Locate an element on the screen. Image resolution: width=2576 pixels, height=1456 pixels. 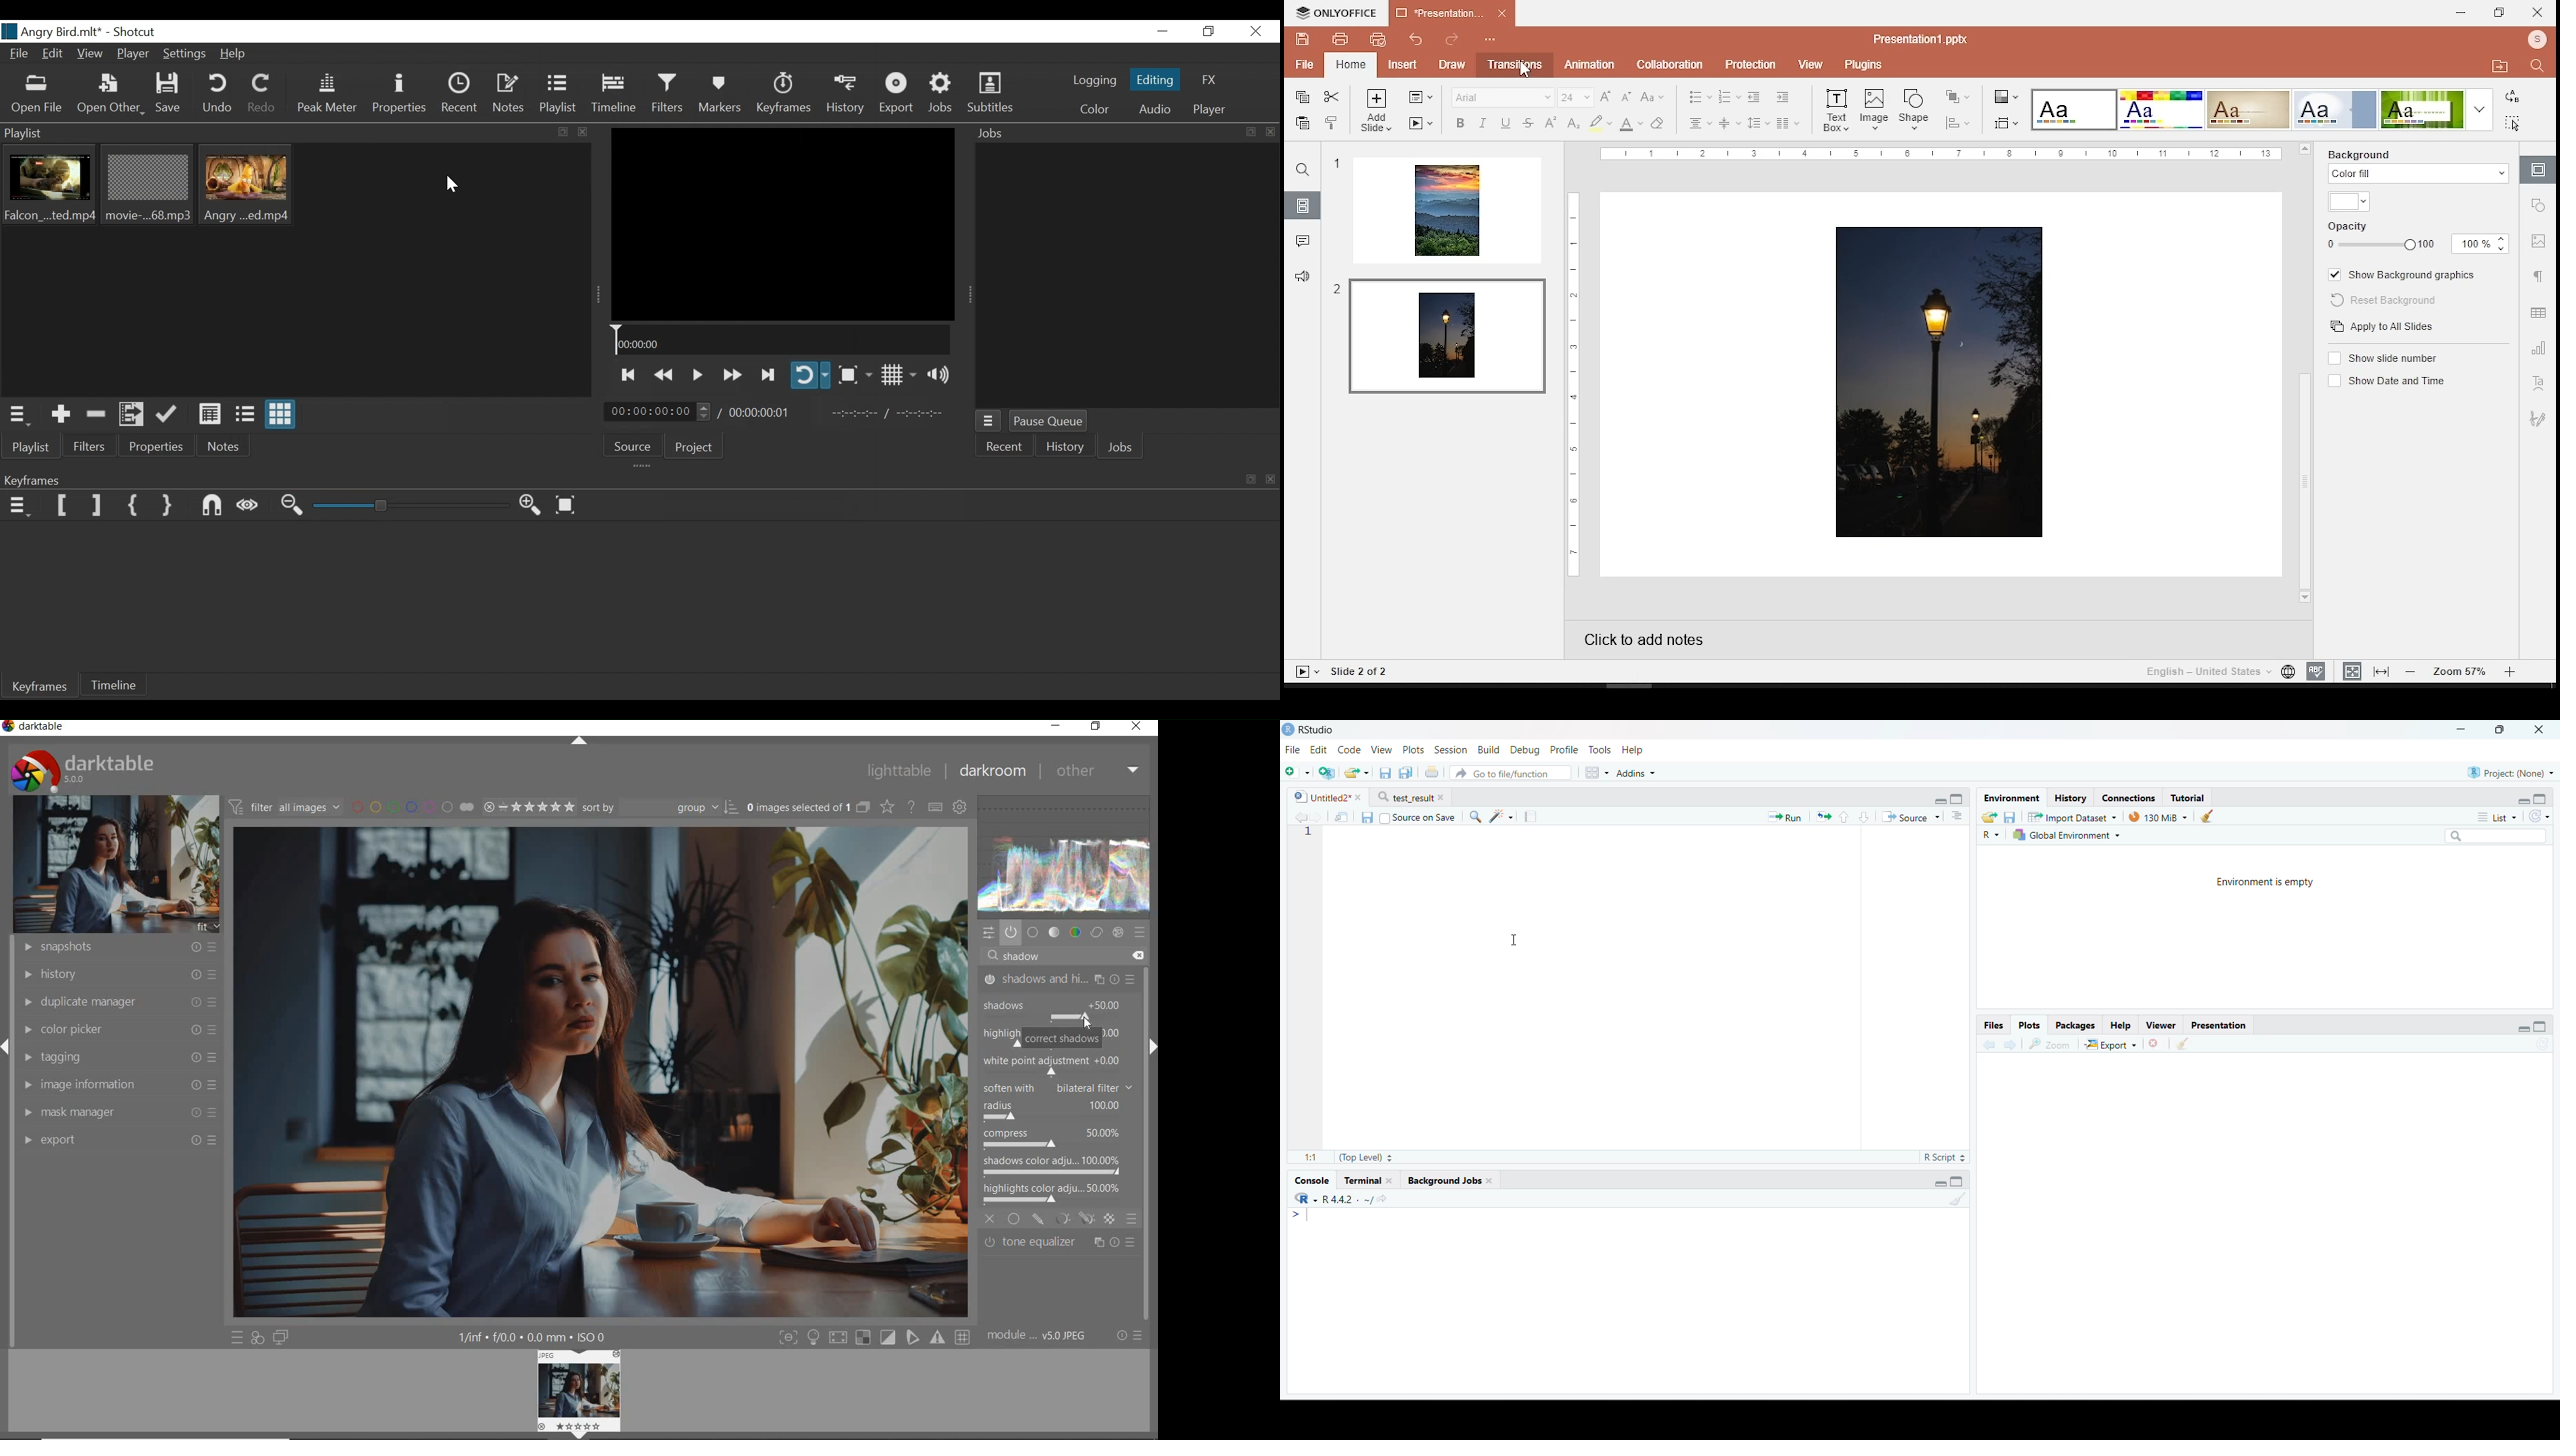
Clear console (Ctrl +L) is located at coordinates (2187, 1042).